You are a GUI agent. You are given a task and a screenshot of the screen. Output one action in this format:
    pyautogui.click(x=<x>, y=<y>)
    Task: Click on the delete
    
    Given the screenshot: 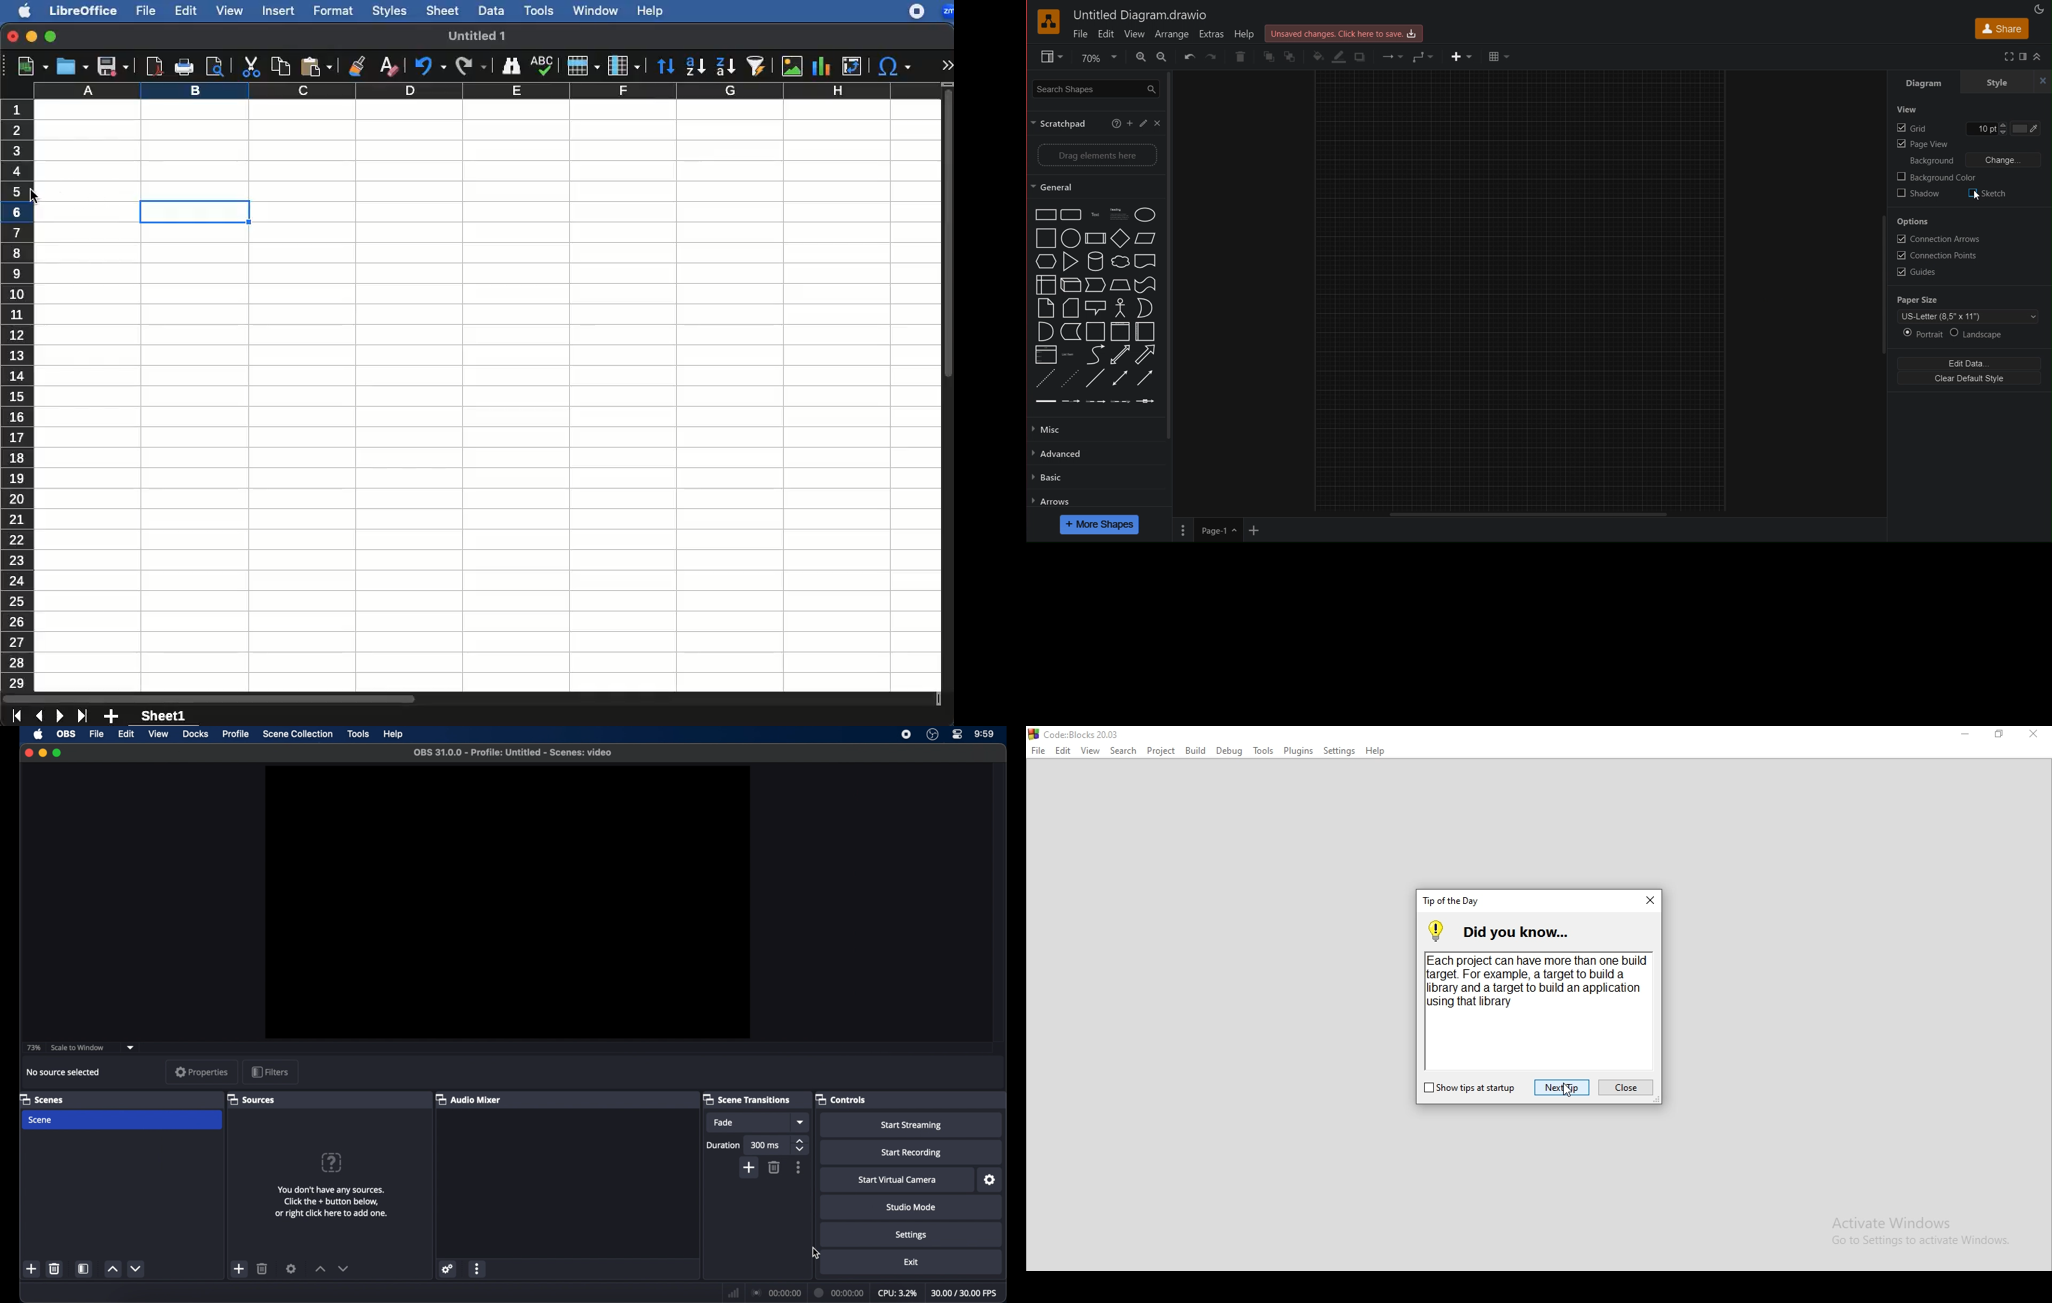 What is the action you would take?
    pyautogui.click(x=54, y=1268)
    